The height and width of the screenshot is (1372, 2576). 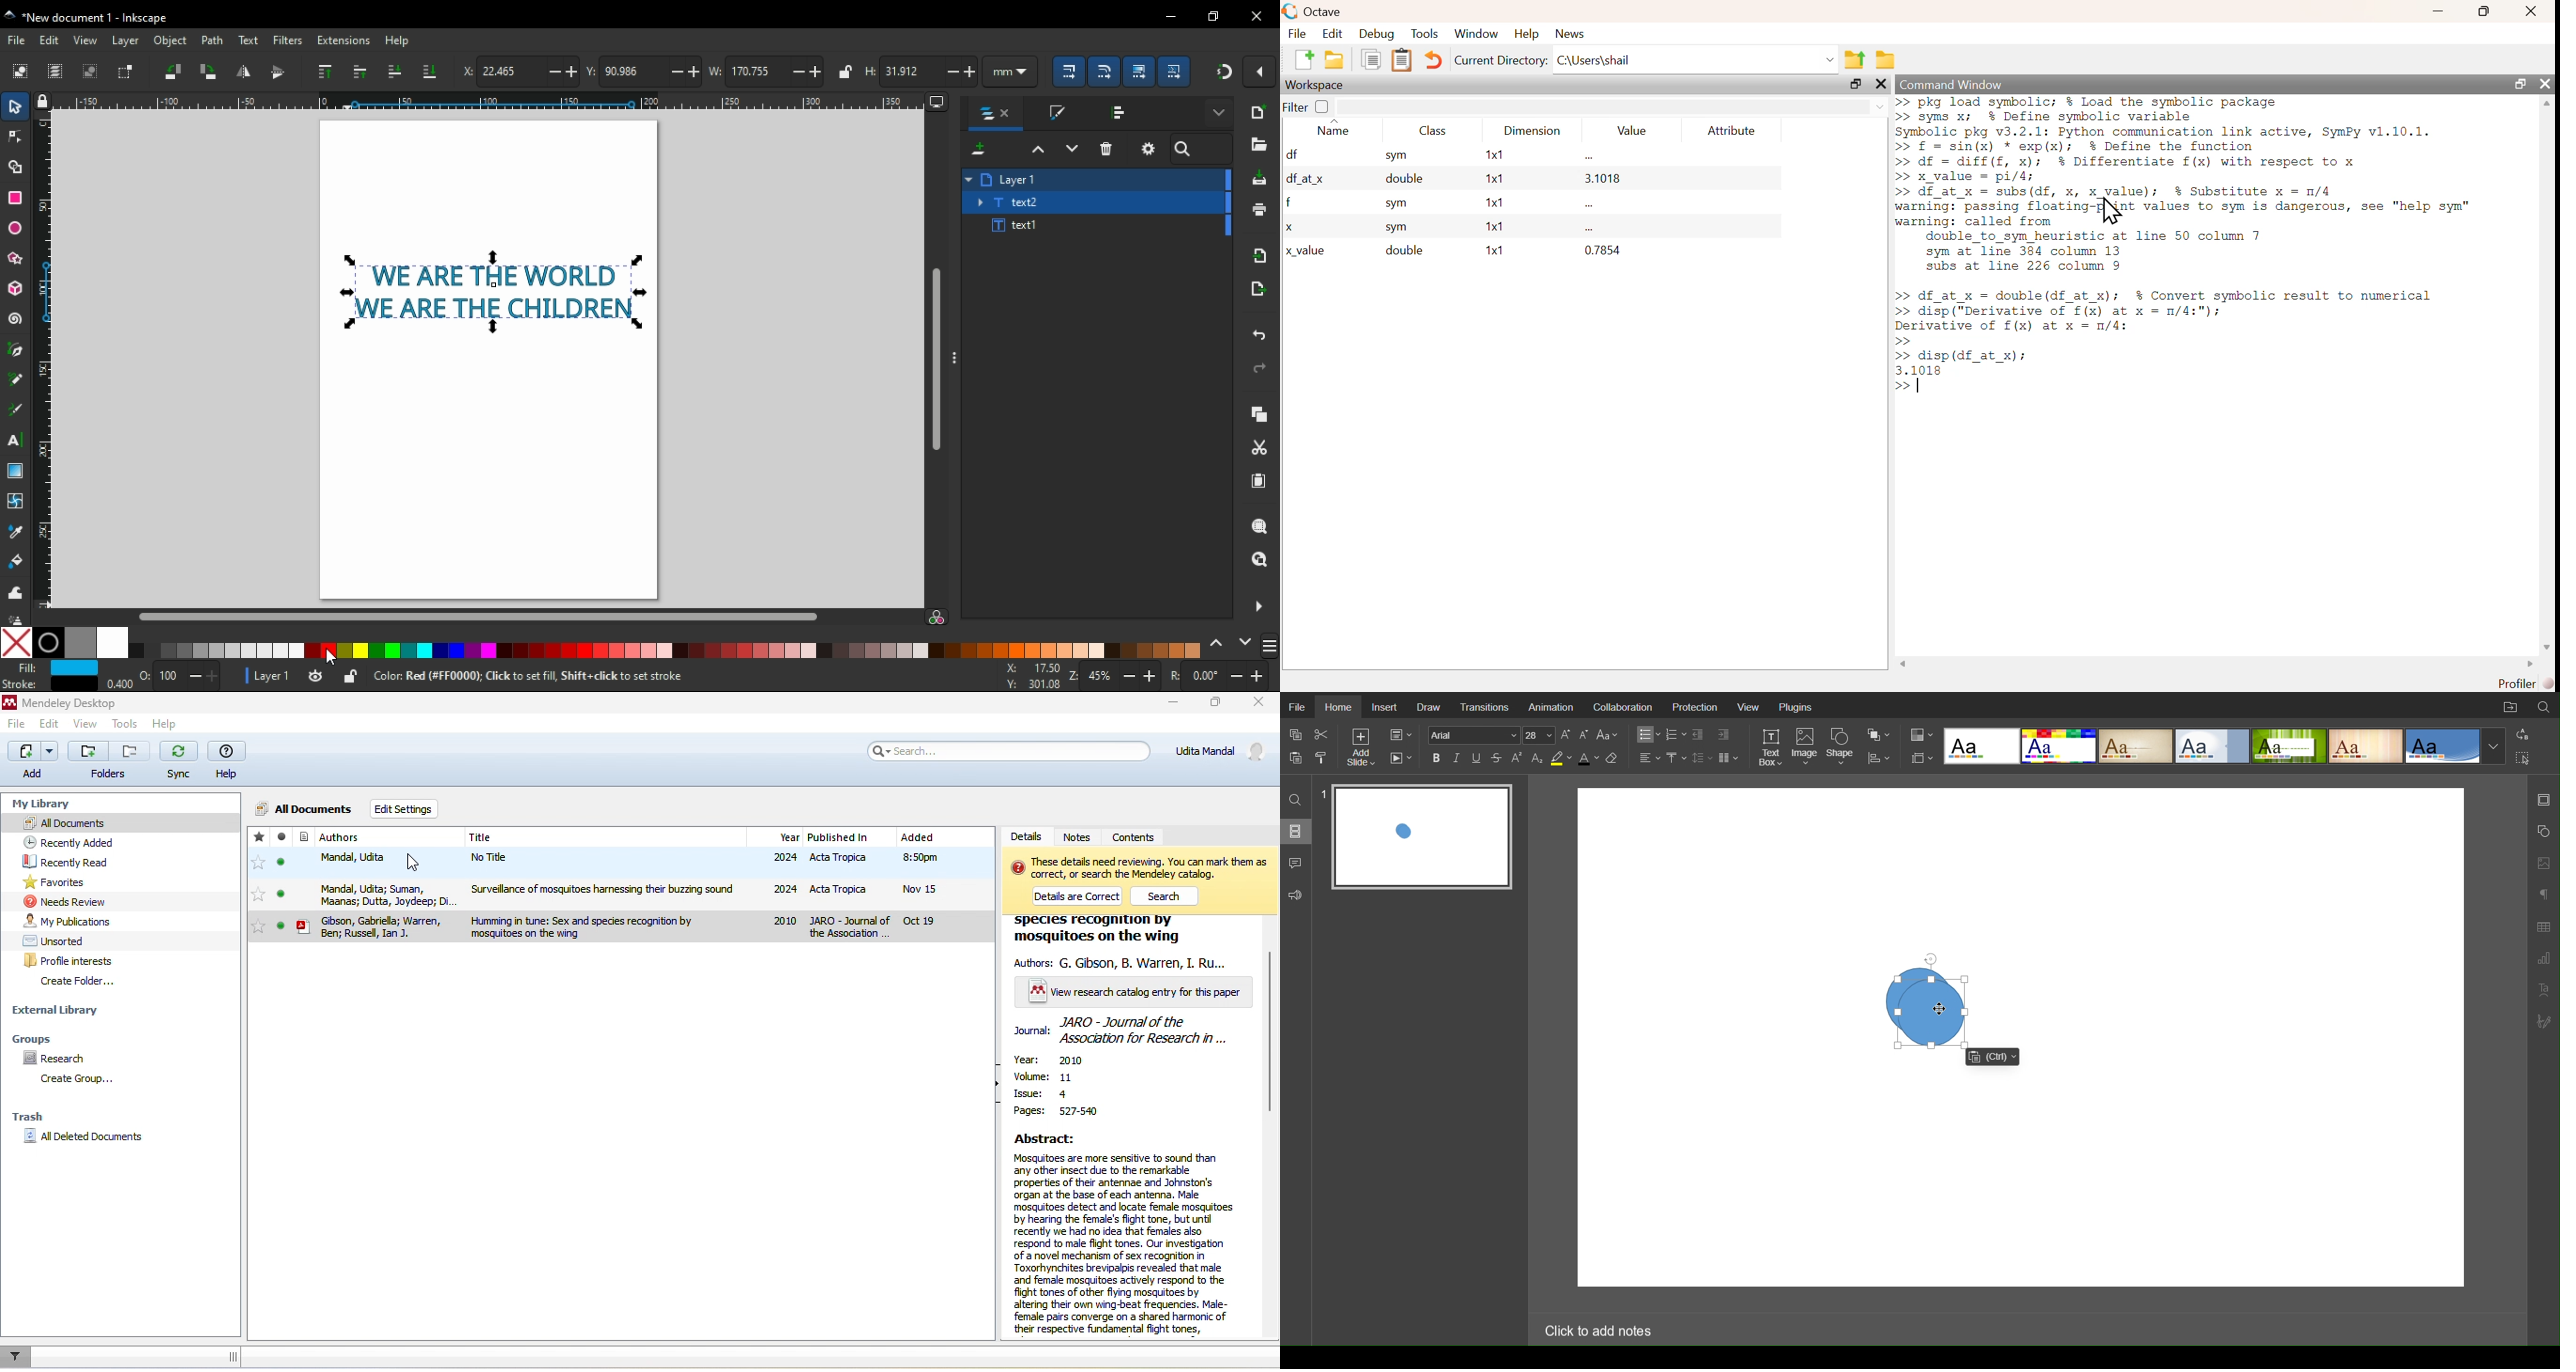 What do you see at coordinates (609, 893) in the screenshot?
I see `surveillance of mosquitoes harnessing their buzzing sound` at bounding box center [609, 893].